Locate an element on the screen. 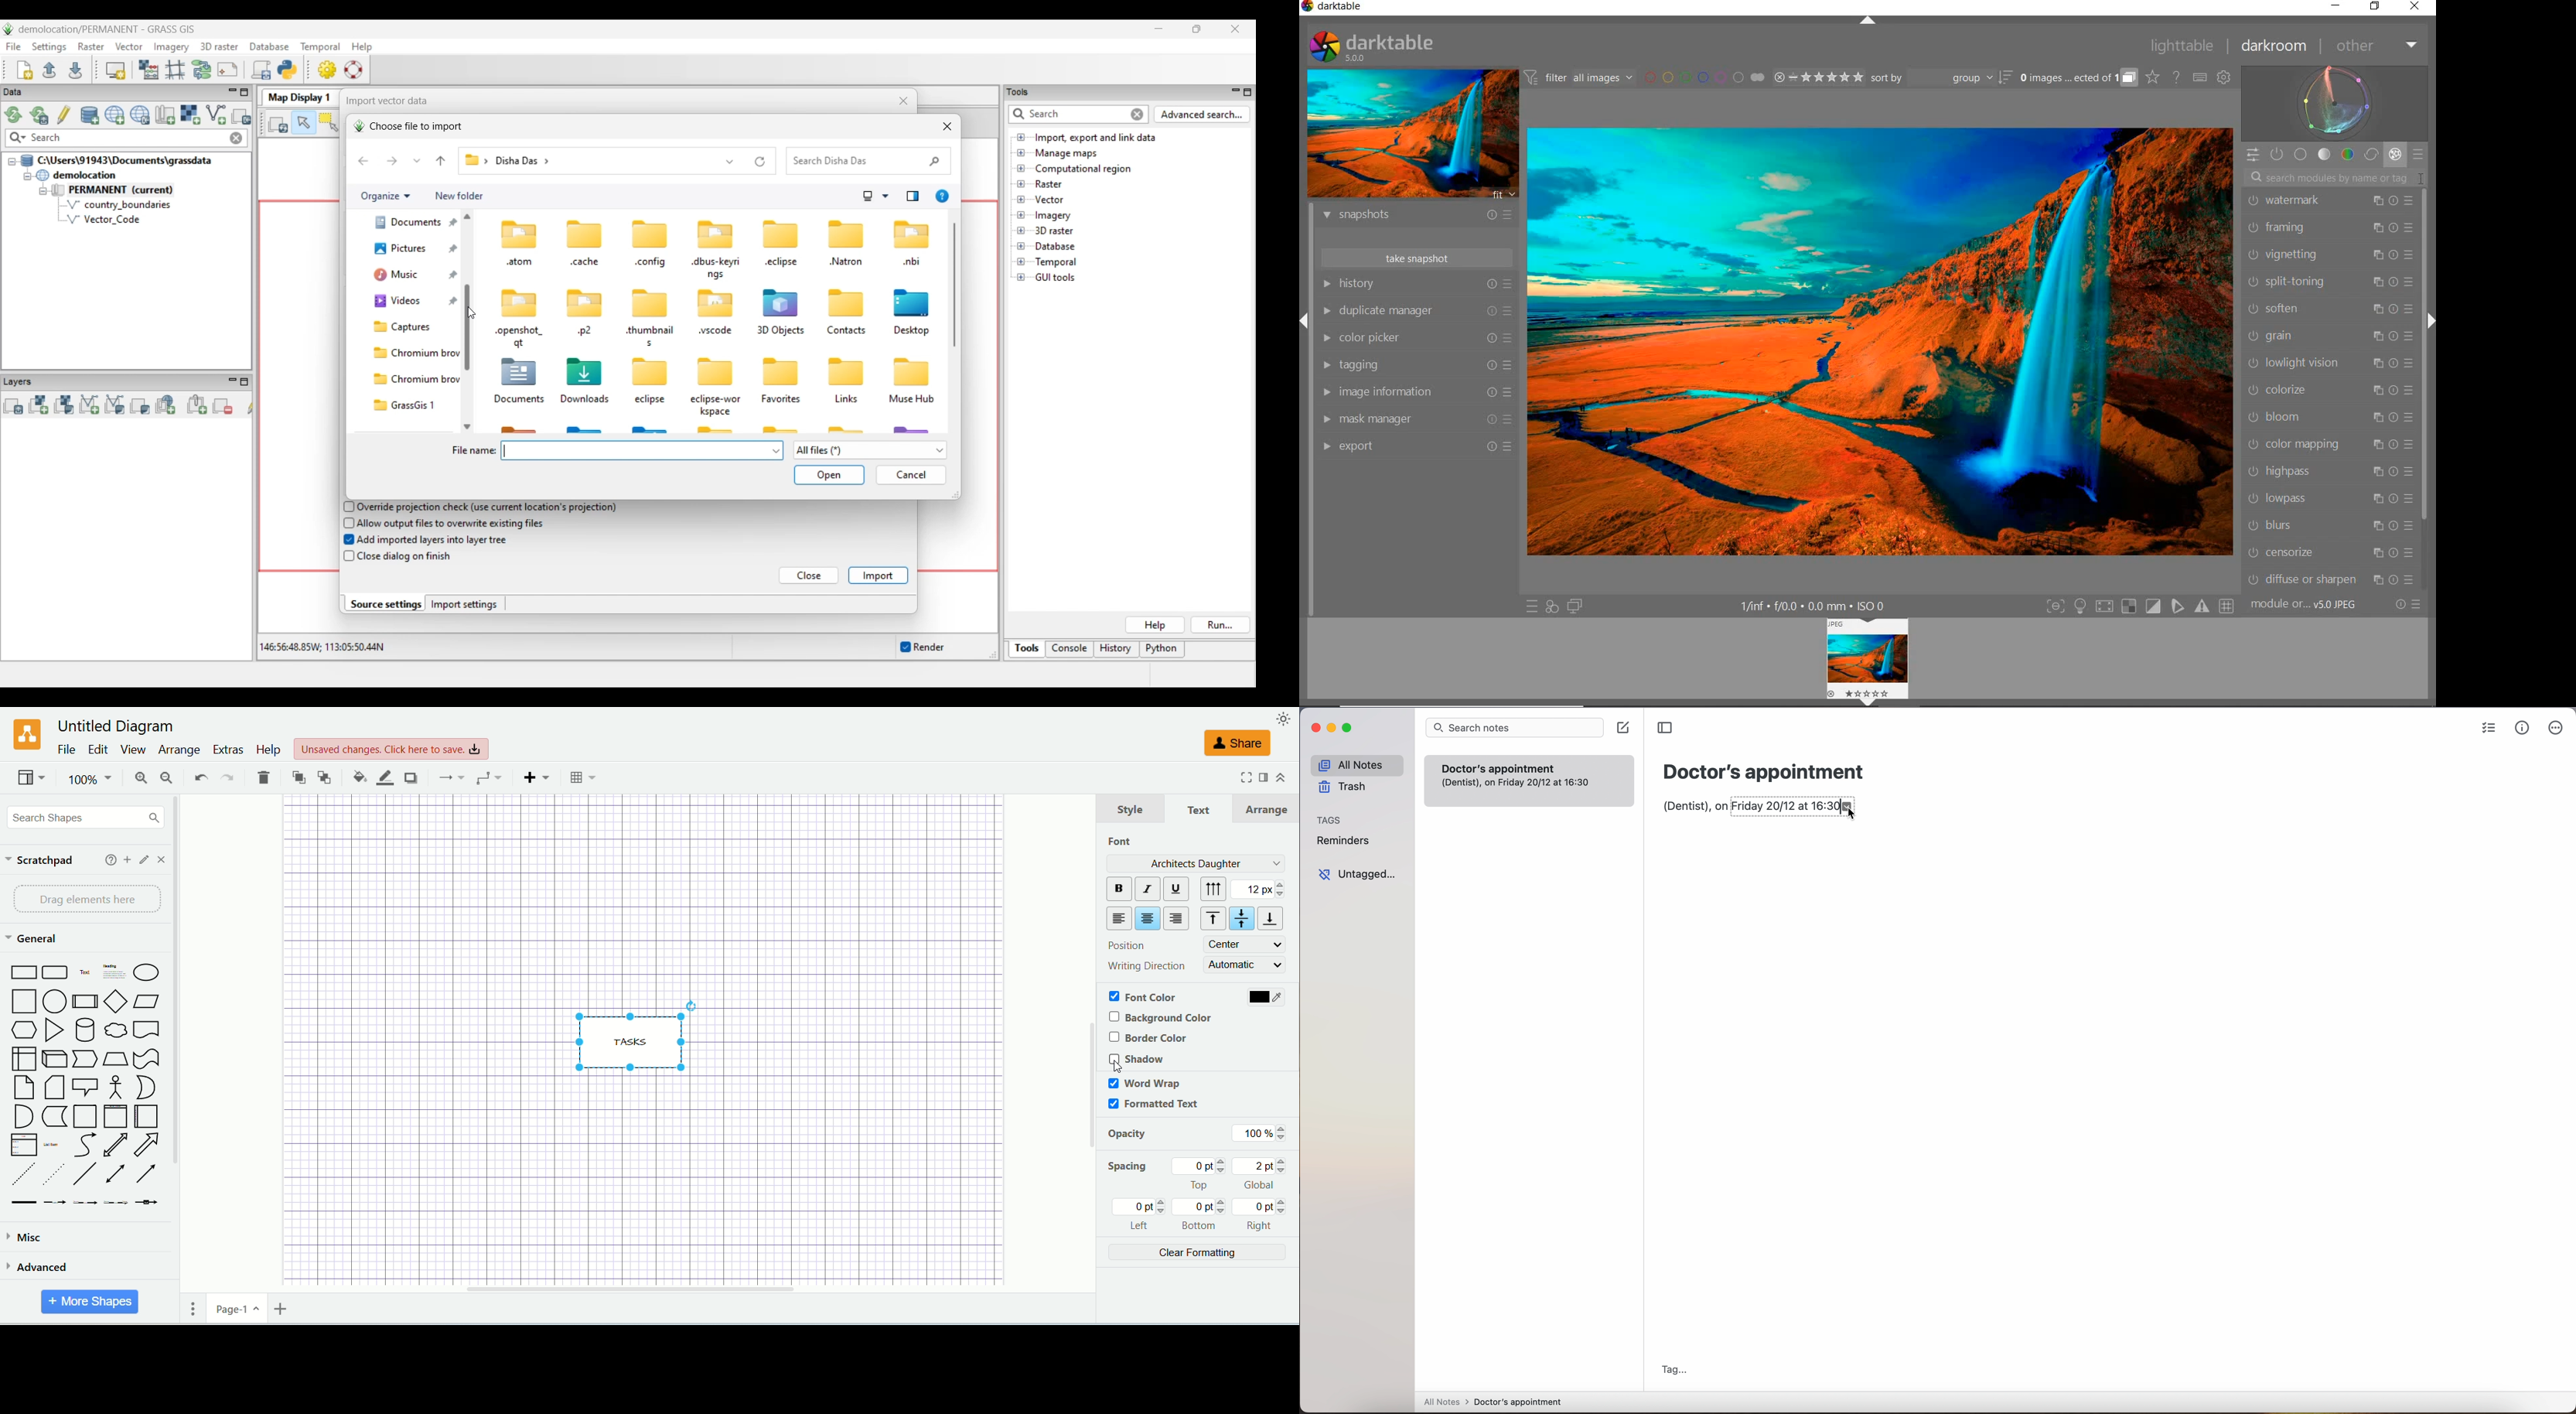 Image resolution: width=2576 pixels, height=1428 pixels. CLICK TO CHANGE THE OVERLAYS SHOWN ON THUMBNAILS is located at coordinates (2154, 77).